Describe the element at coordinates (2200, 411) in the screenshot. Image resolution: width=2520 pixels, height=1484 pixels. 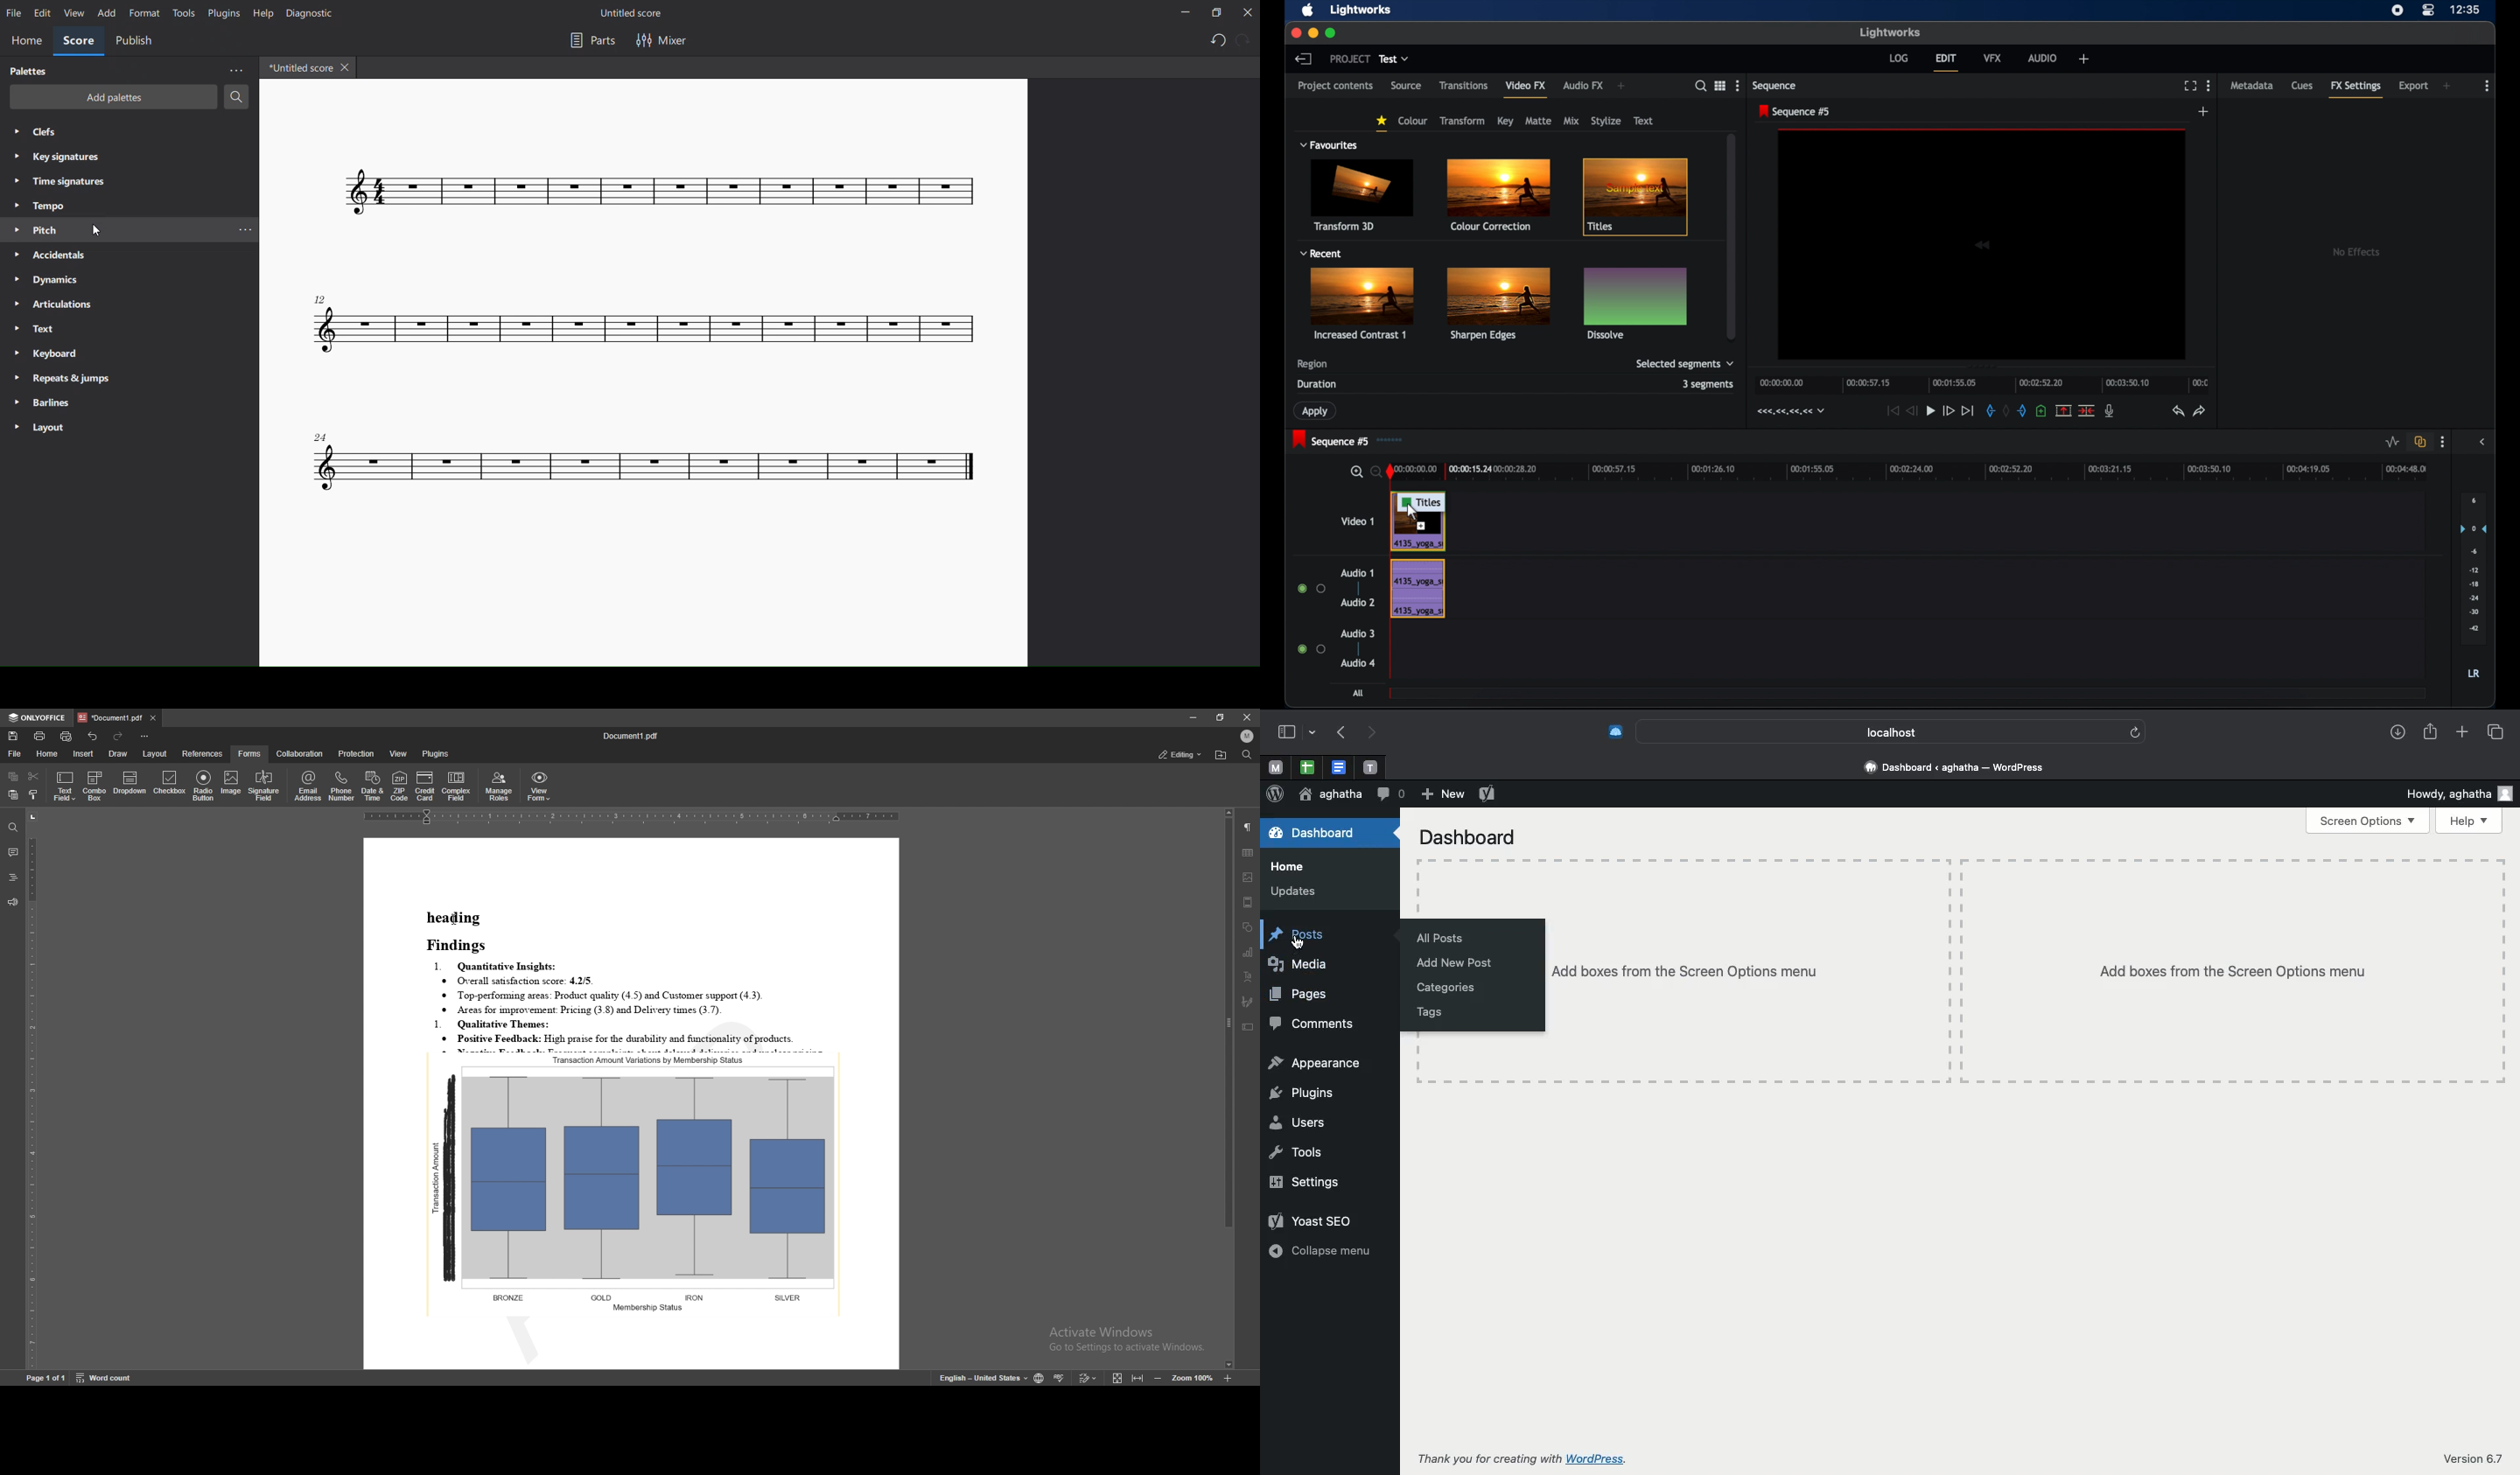
I see `redo` at that location.